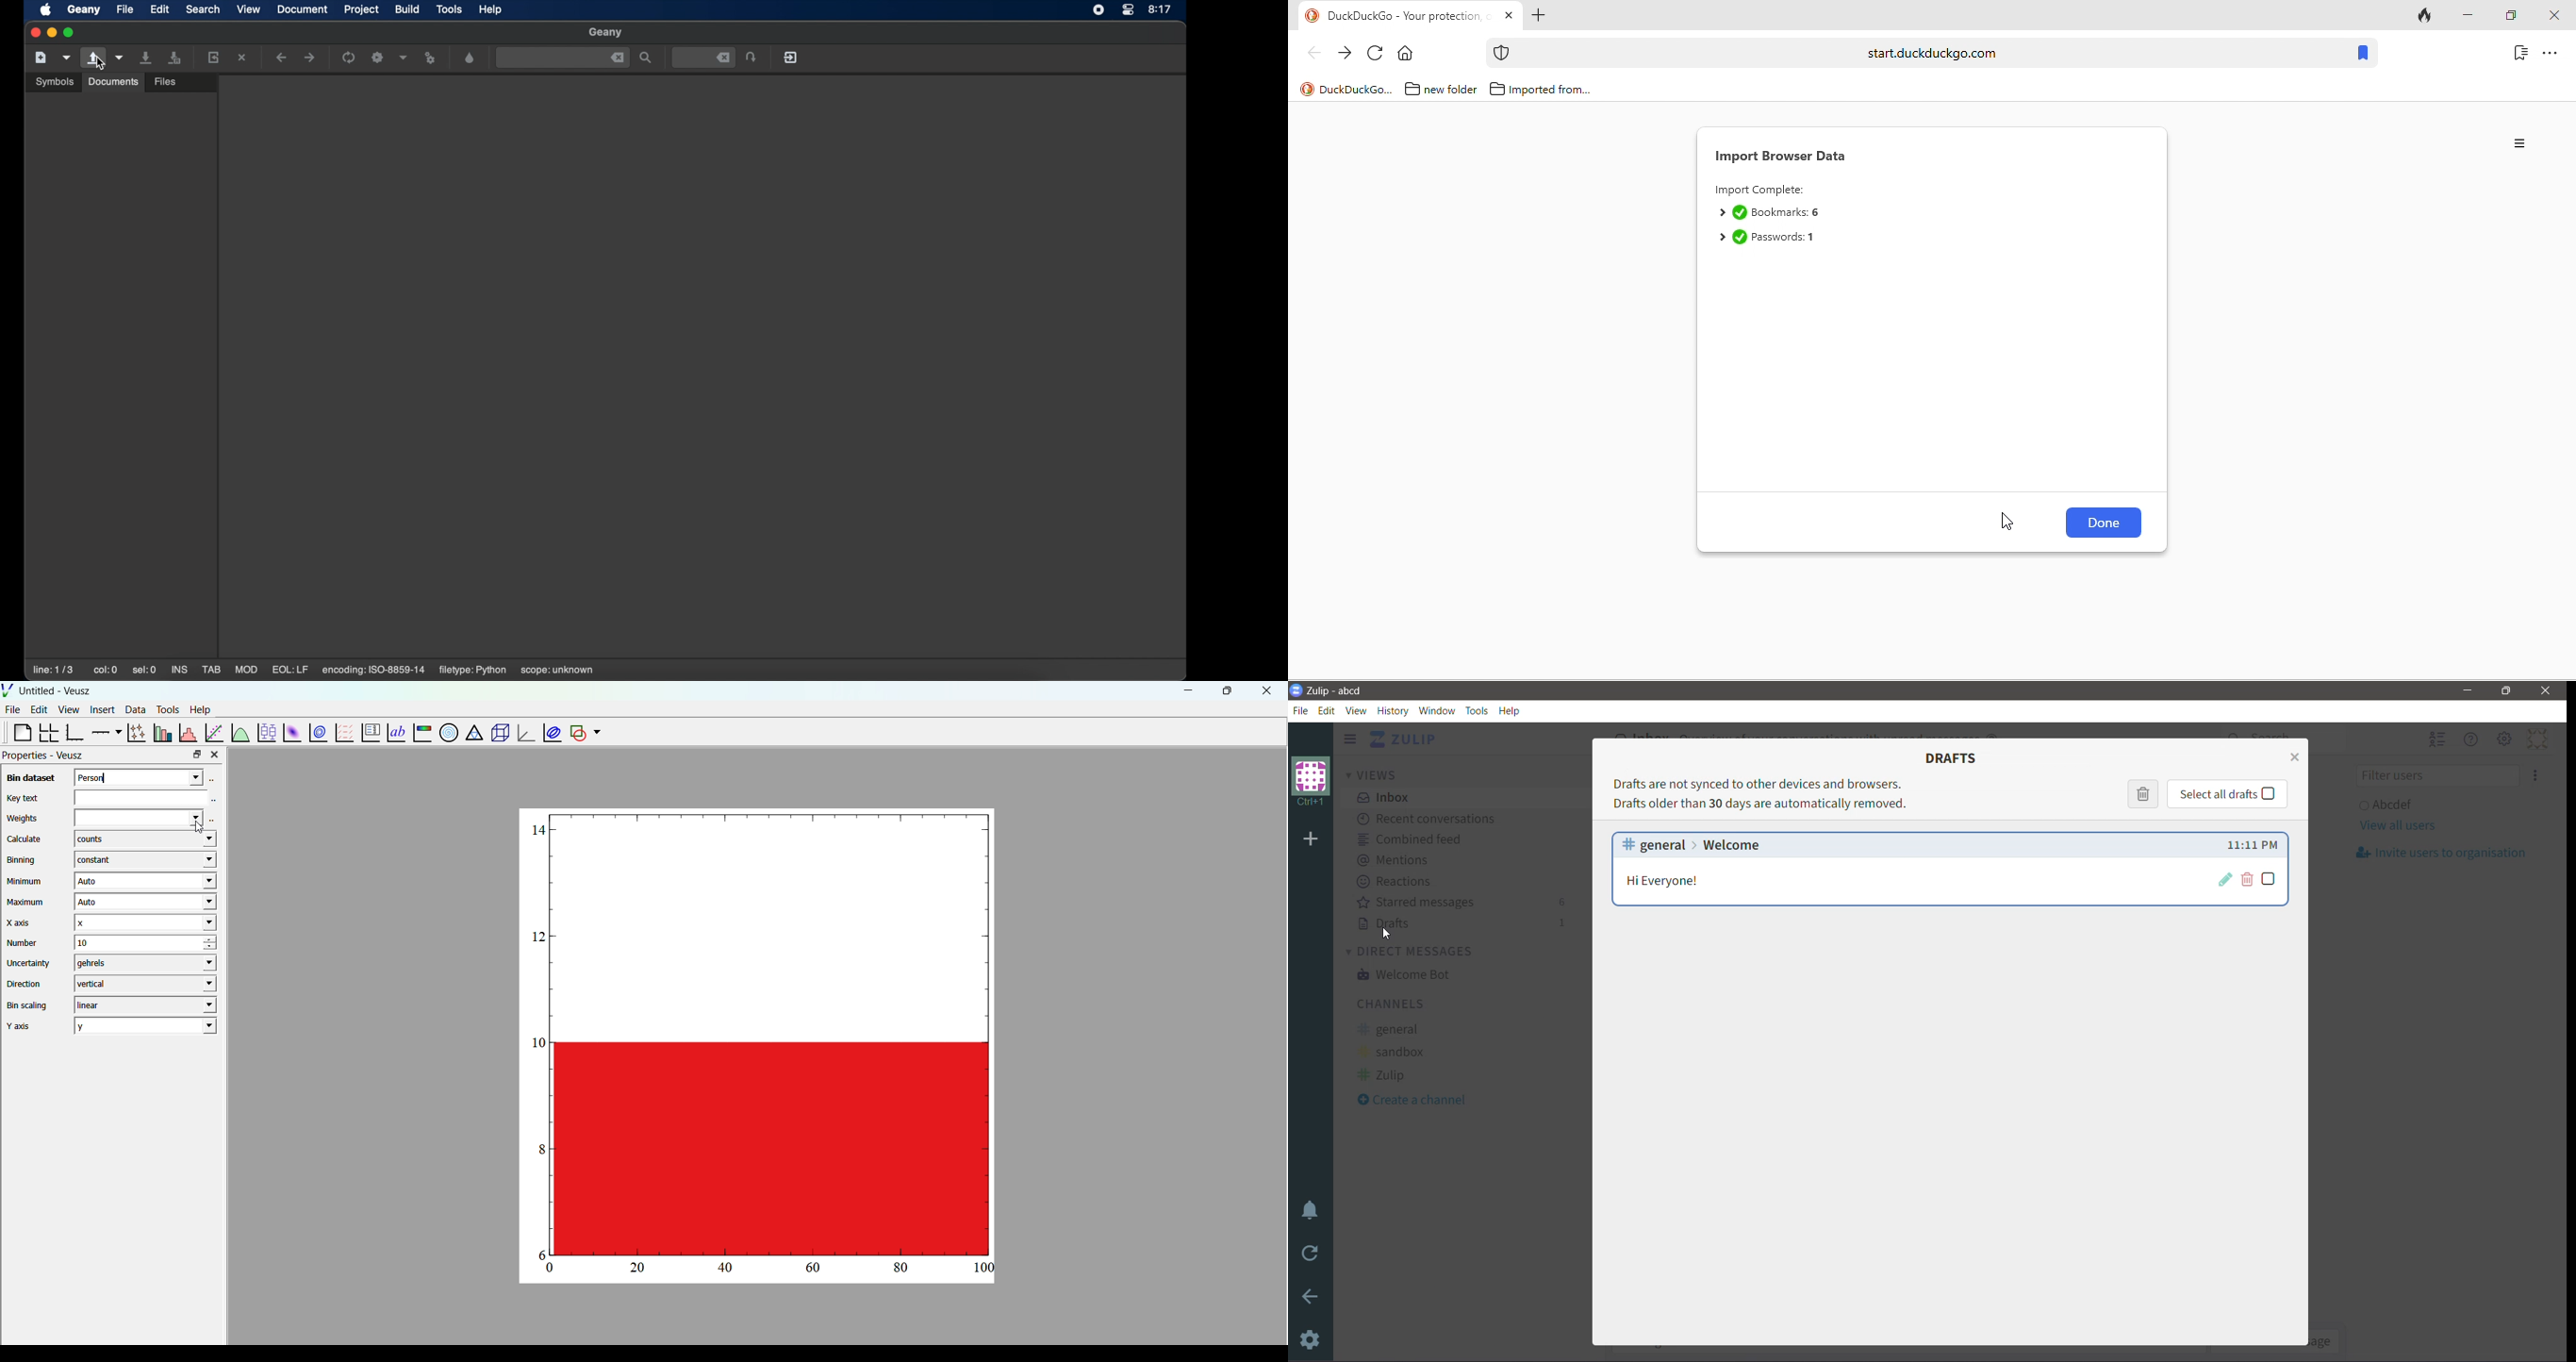 Image resolution: width=2576 pixels, height=1372 pixels. What do you see at coordinates (1420, 902) in the screenshot?
I see `starred messages` at bounding box center [1420, 902].